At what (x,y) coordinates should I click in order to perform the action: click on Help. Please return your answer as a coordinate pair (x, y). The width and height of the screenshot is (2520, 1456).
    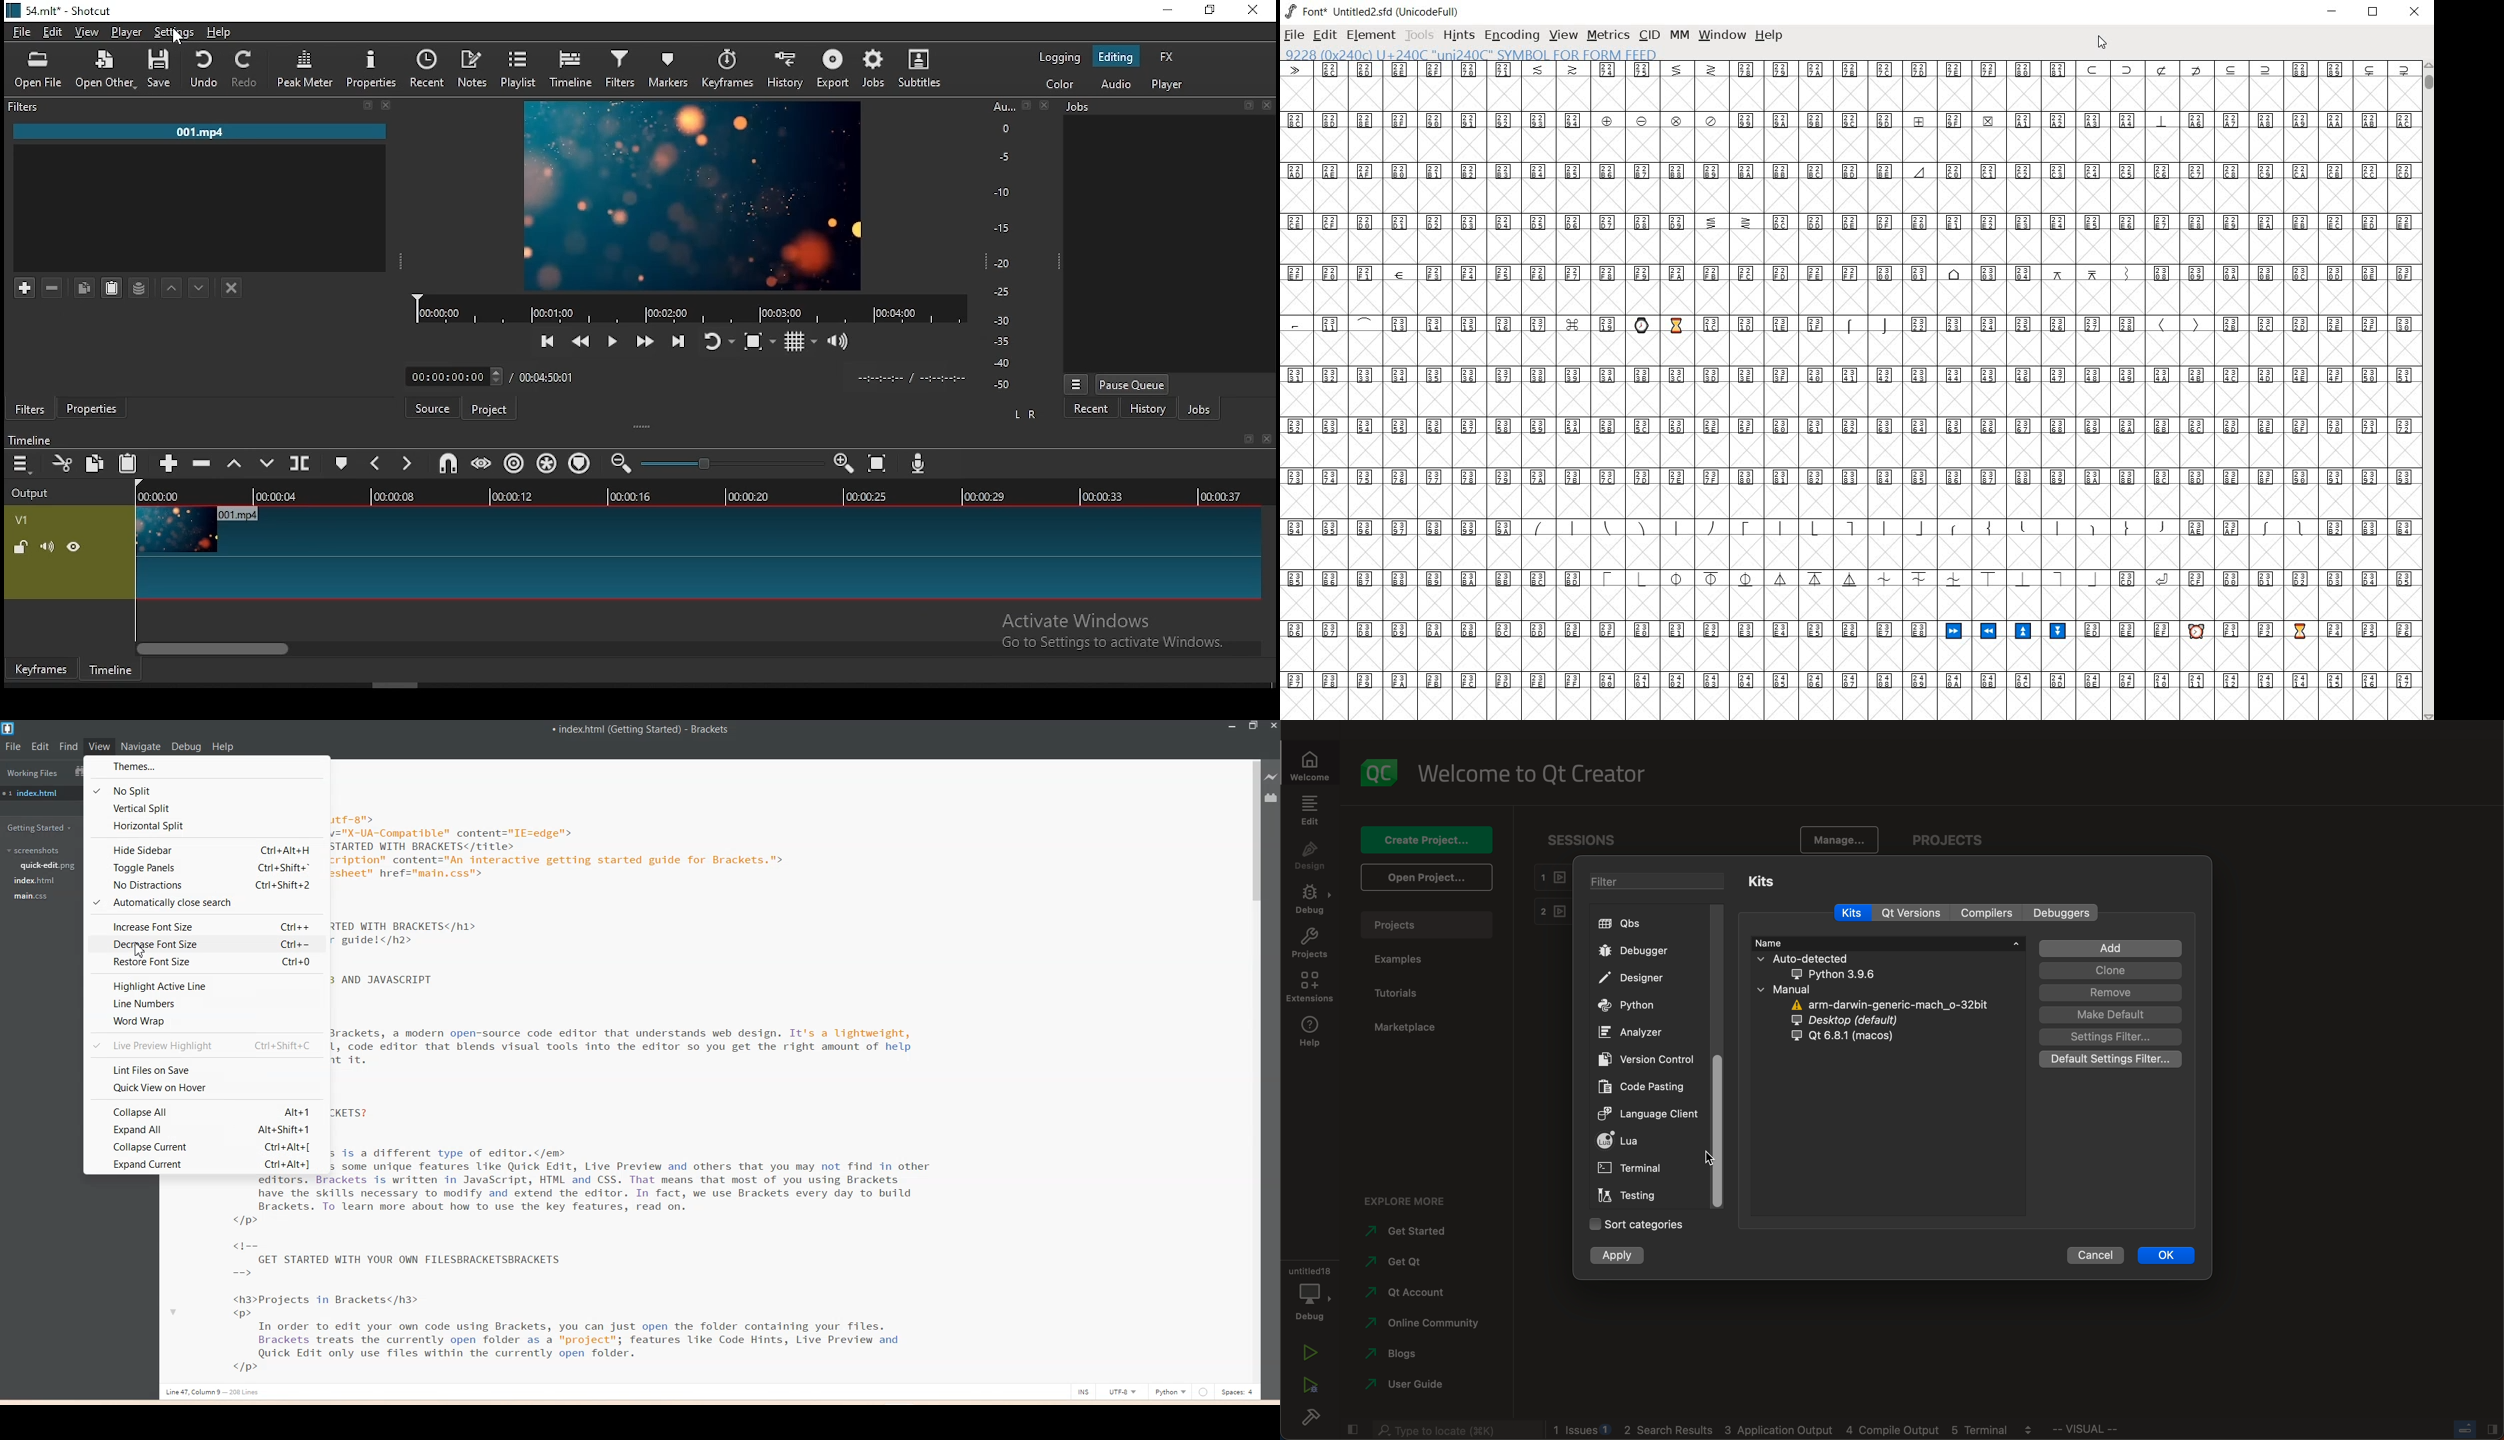
    Looking at the image, I should click on (223, 747).